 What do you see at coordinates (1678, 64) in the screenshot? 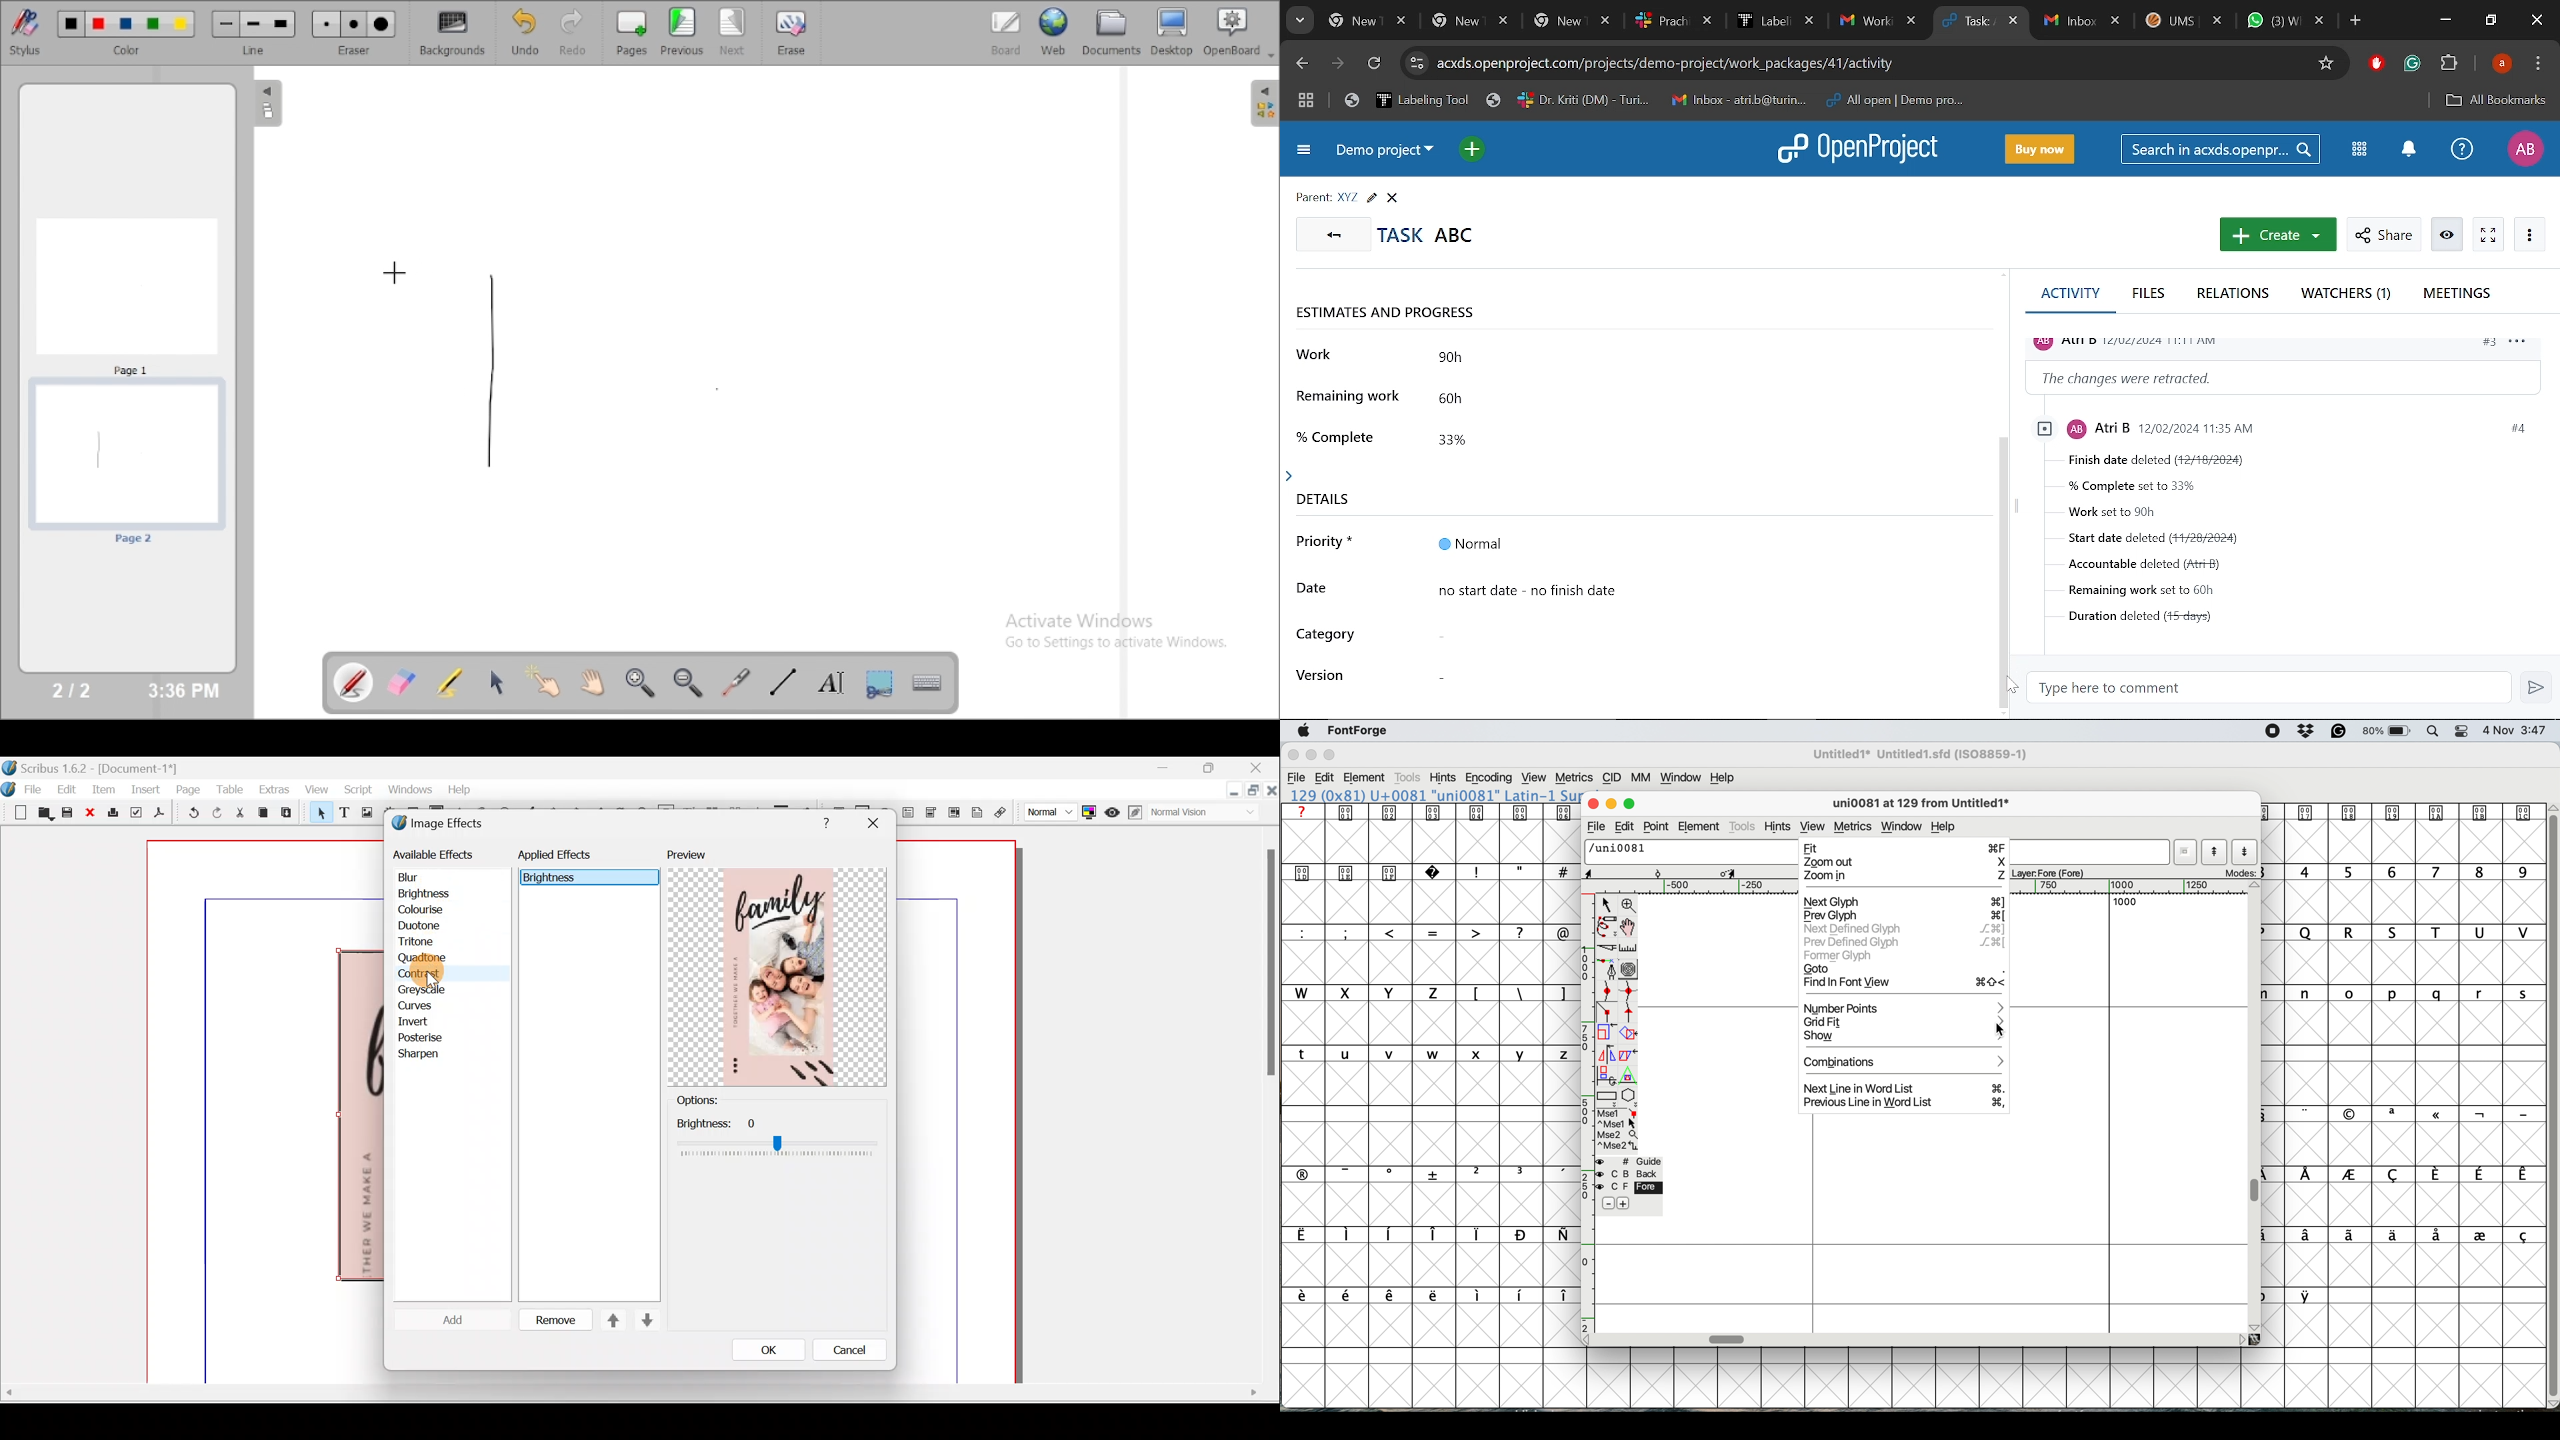
I see `Cite address` at bounding box center [1678, 64].